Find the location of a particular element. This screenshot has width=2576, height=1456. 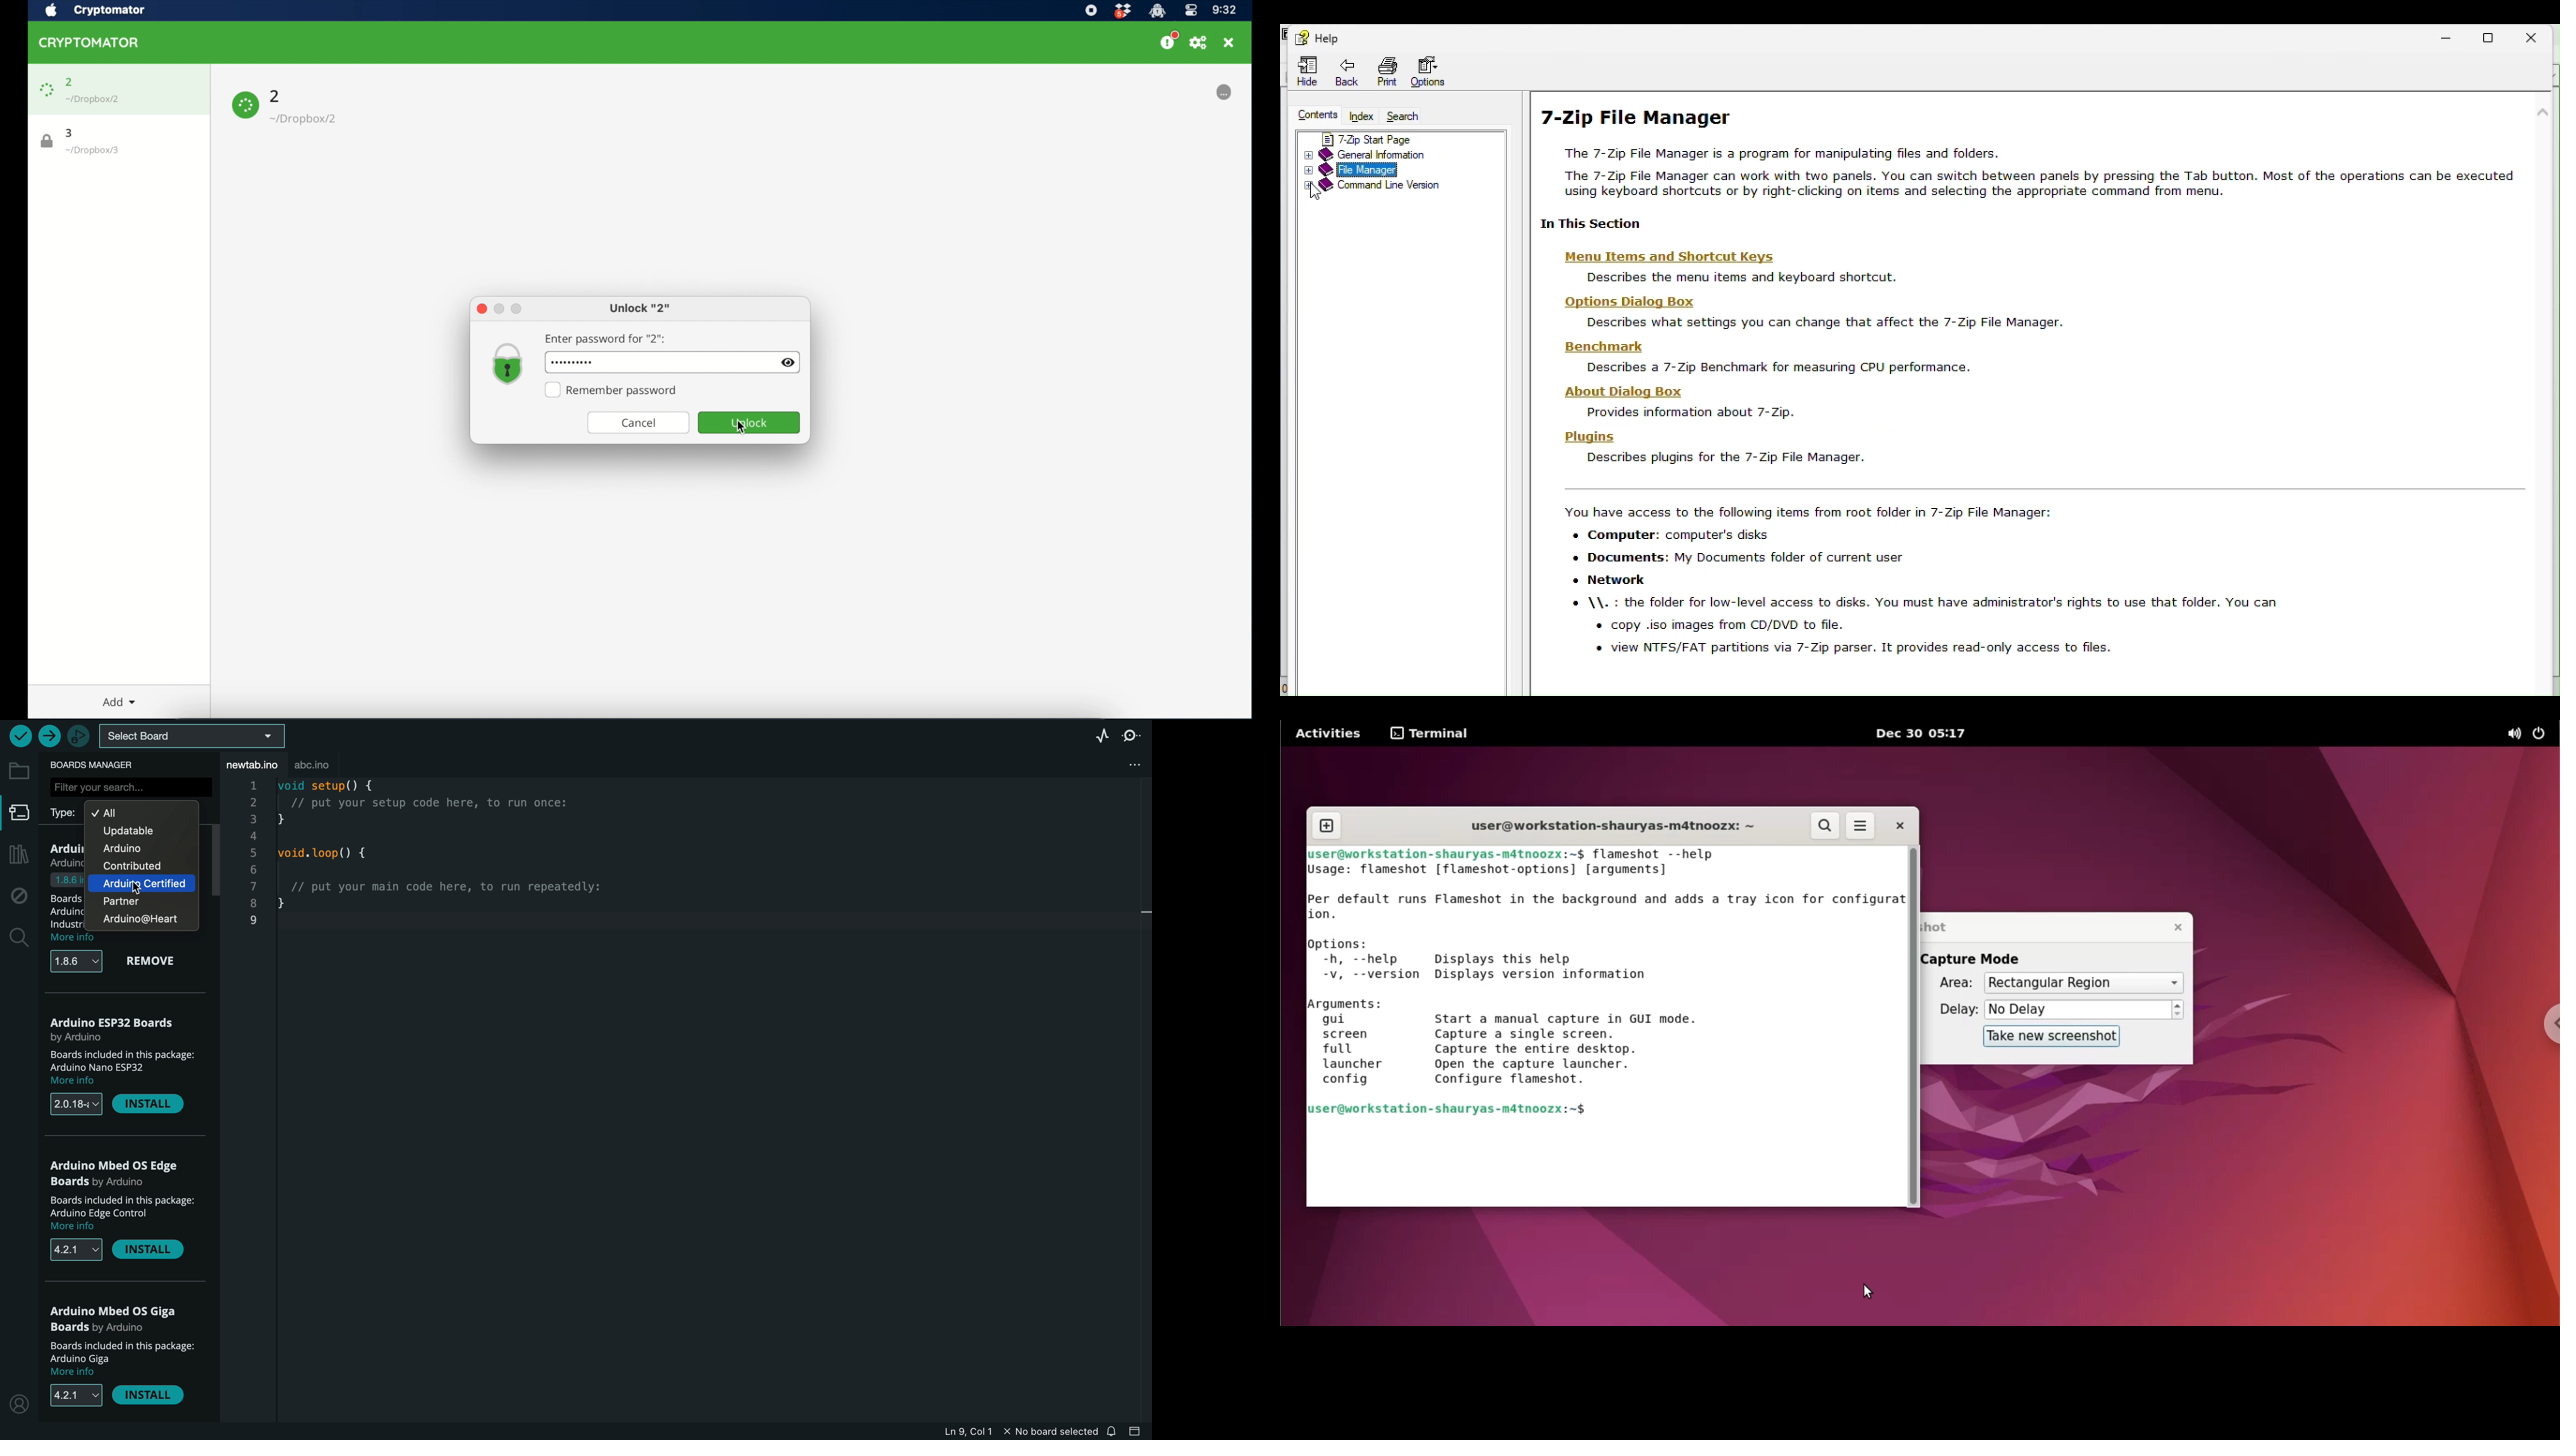

flameshot --help is located at coordinates (1665, 853).